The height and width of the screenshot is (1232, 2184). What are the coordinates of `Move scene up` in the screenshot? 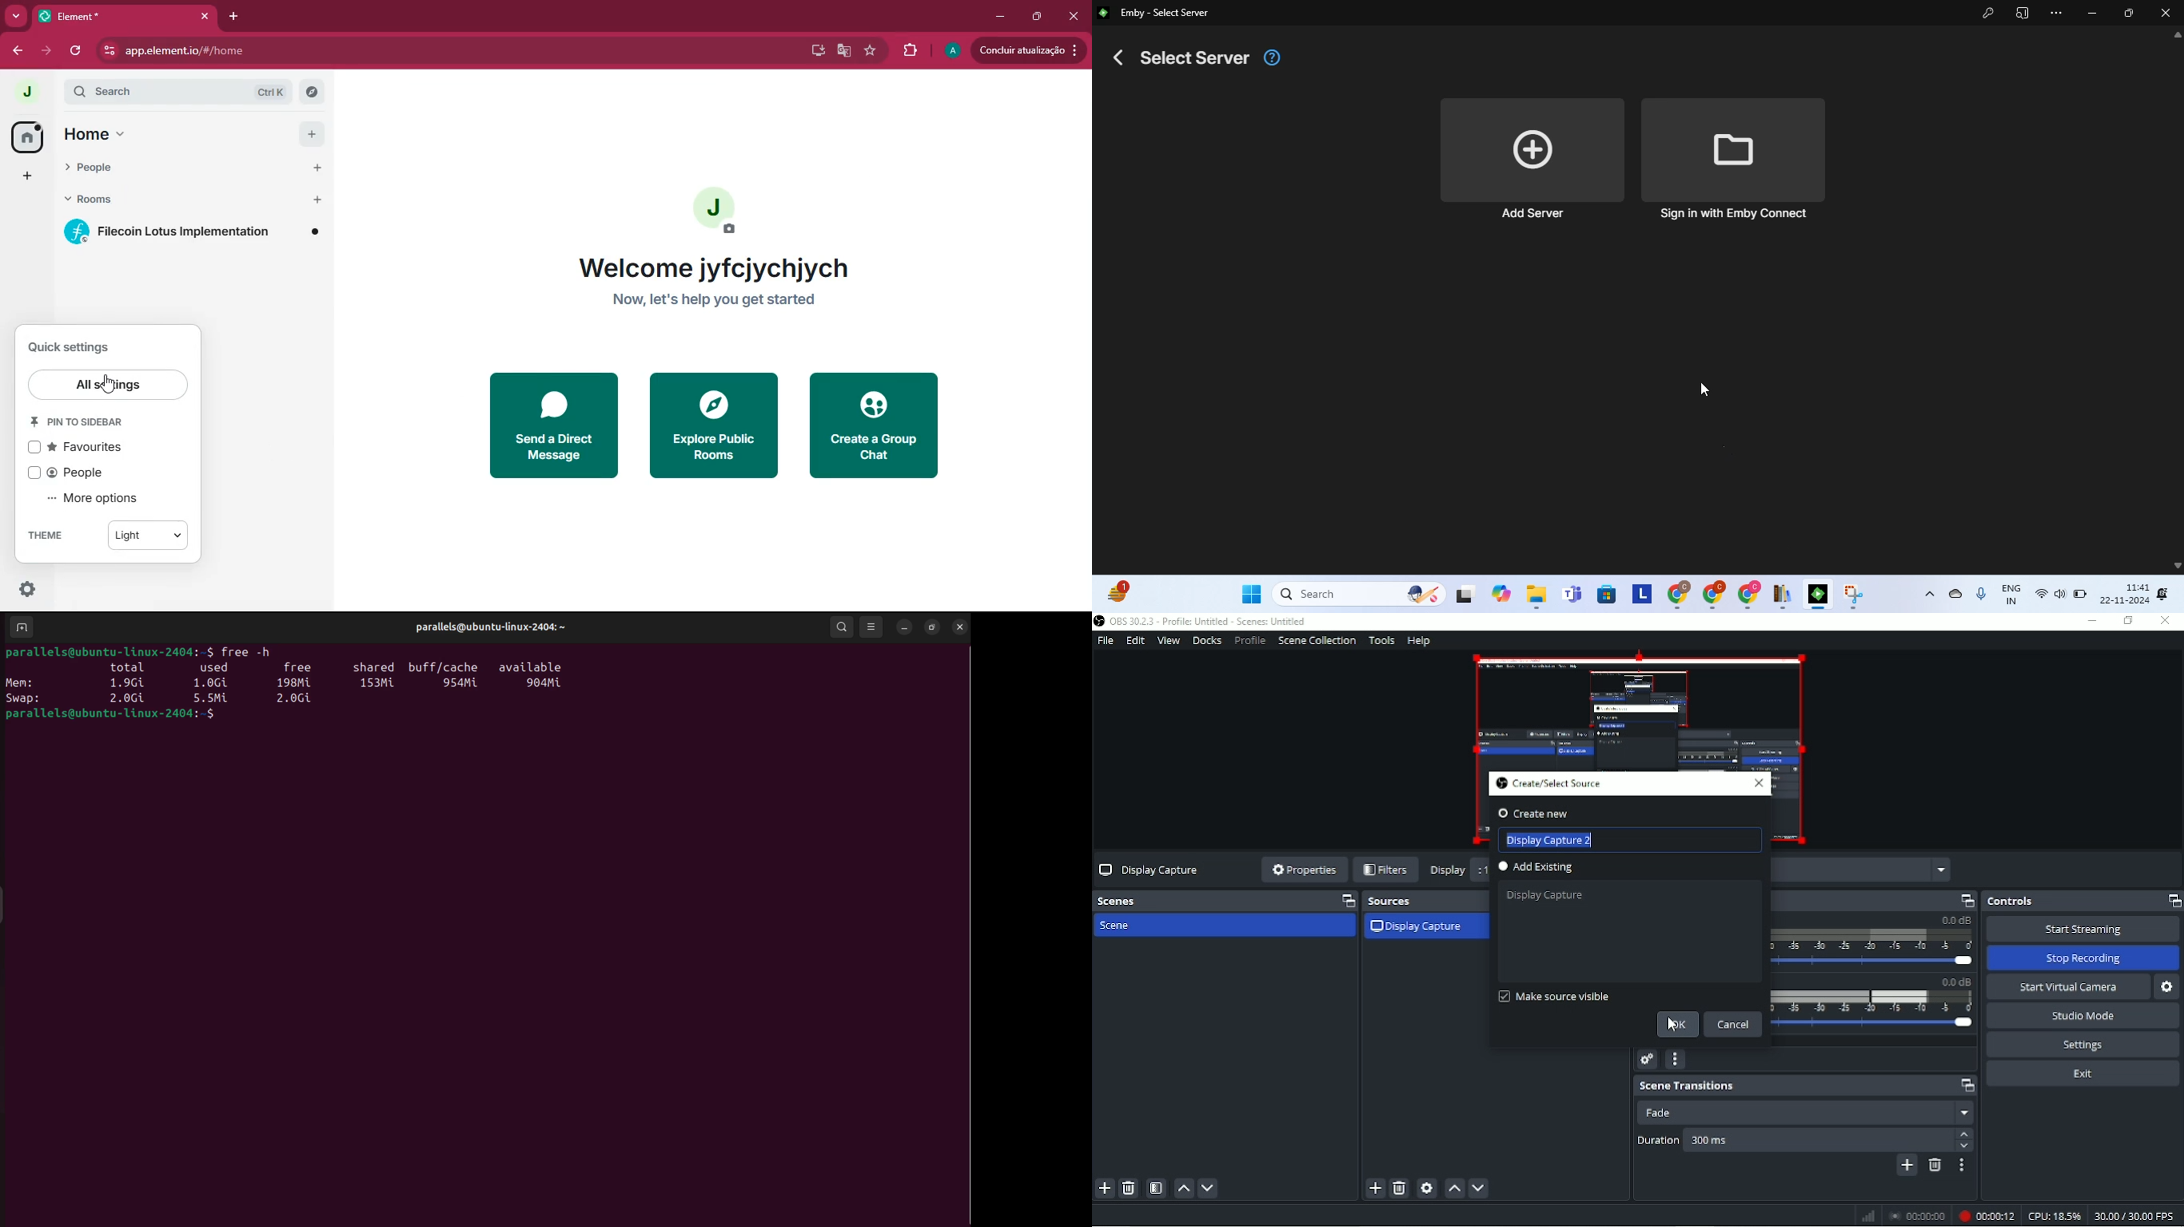 It's located at (1182, 1188).